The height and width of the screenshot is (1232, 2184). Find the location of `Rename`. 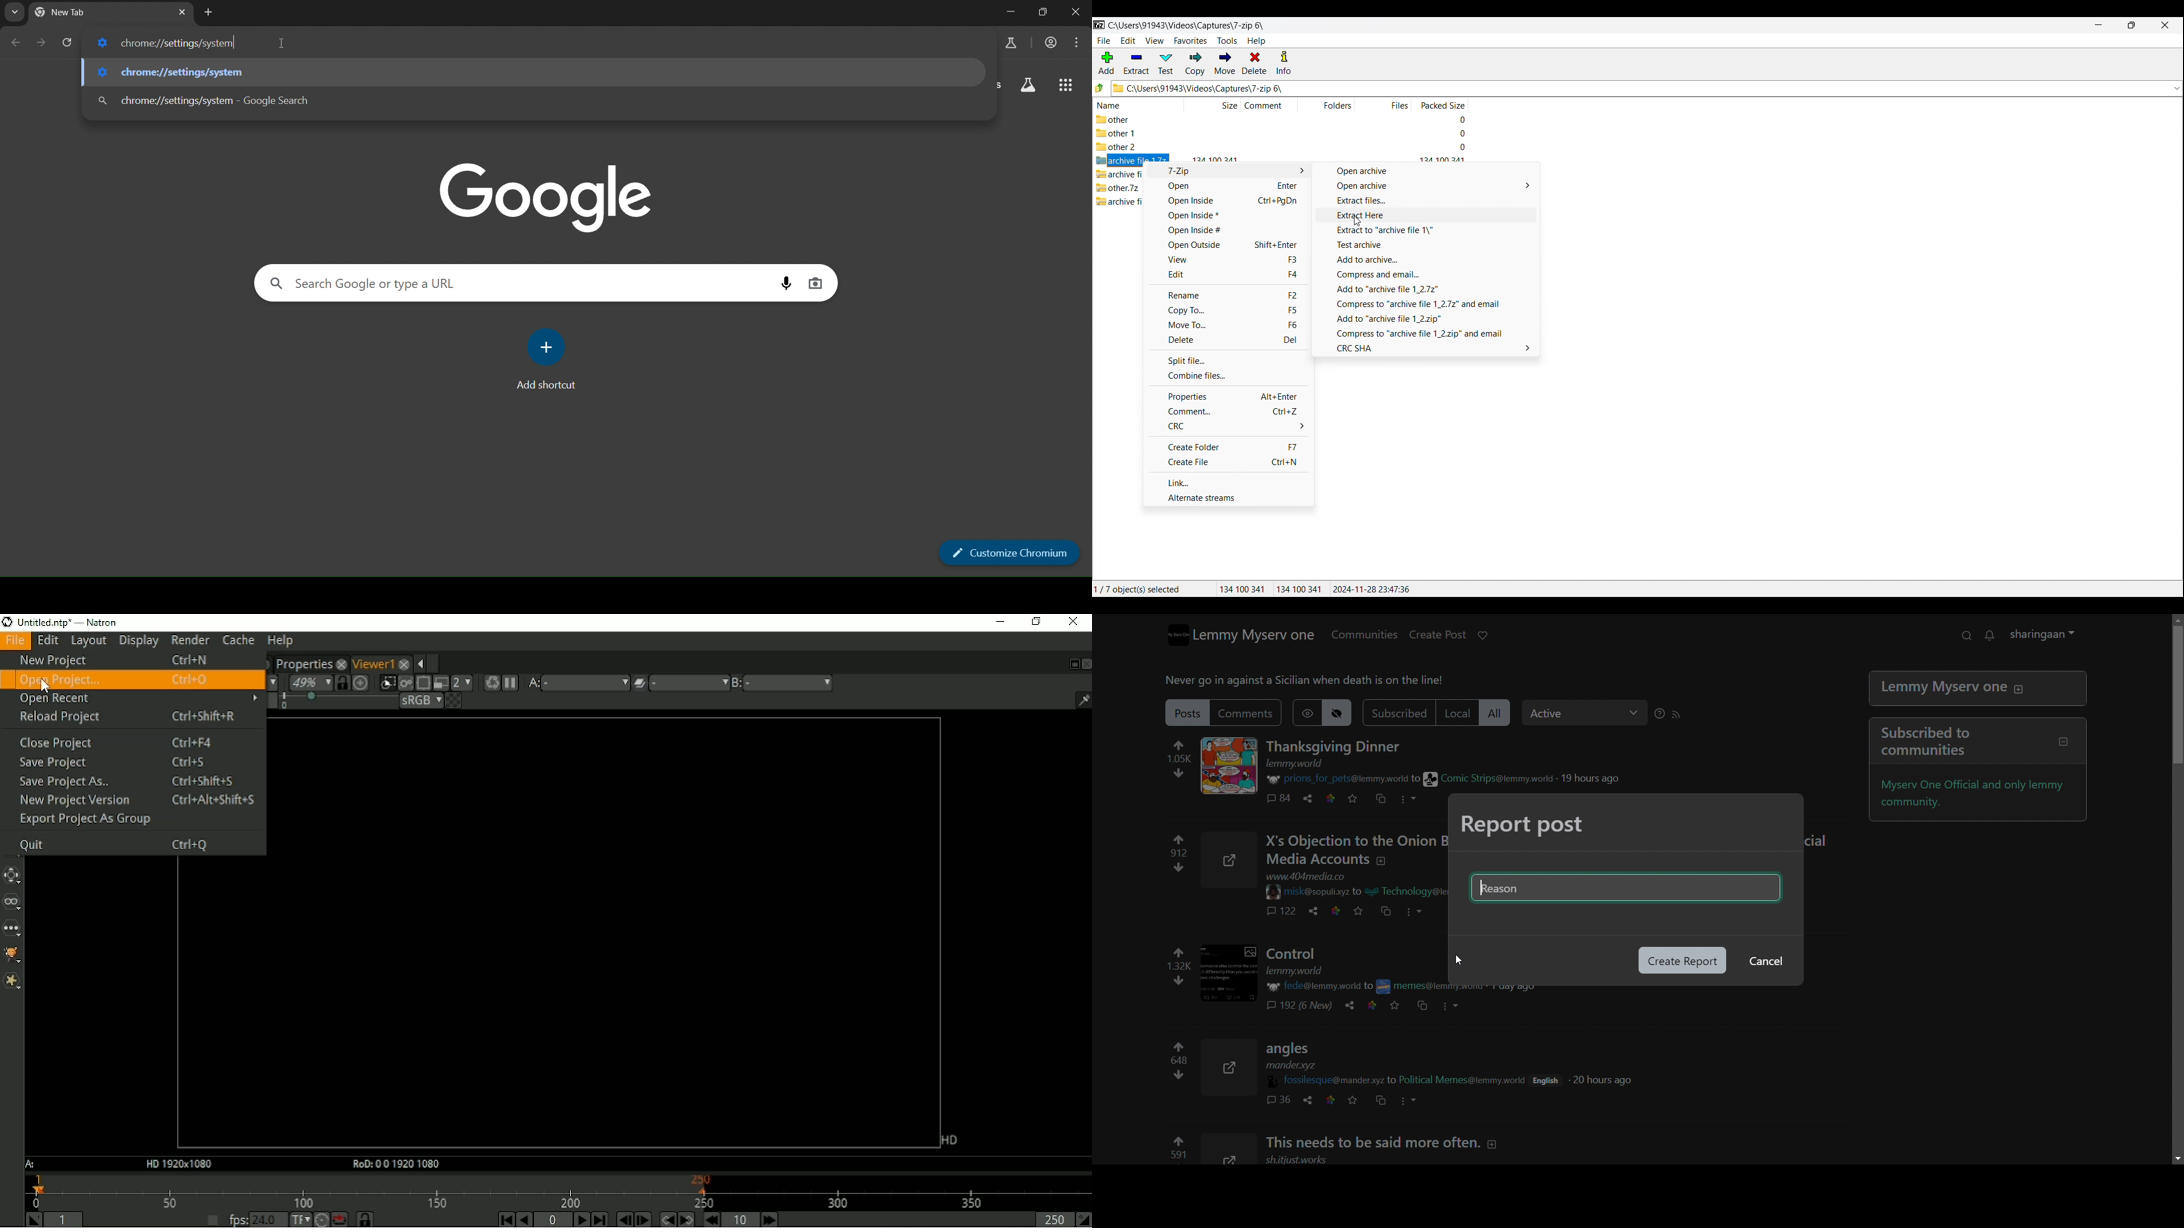

Rename is located at coordinates (1227, 295).